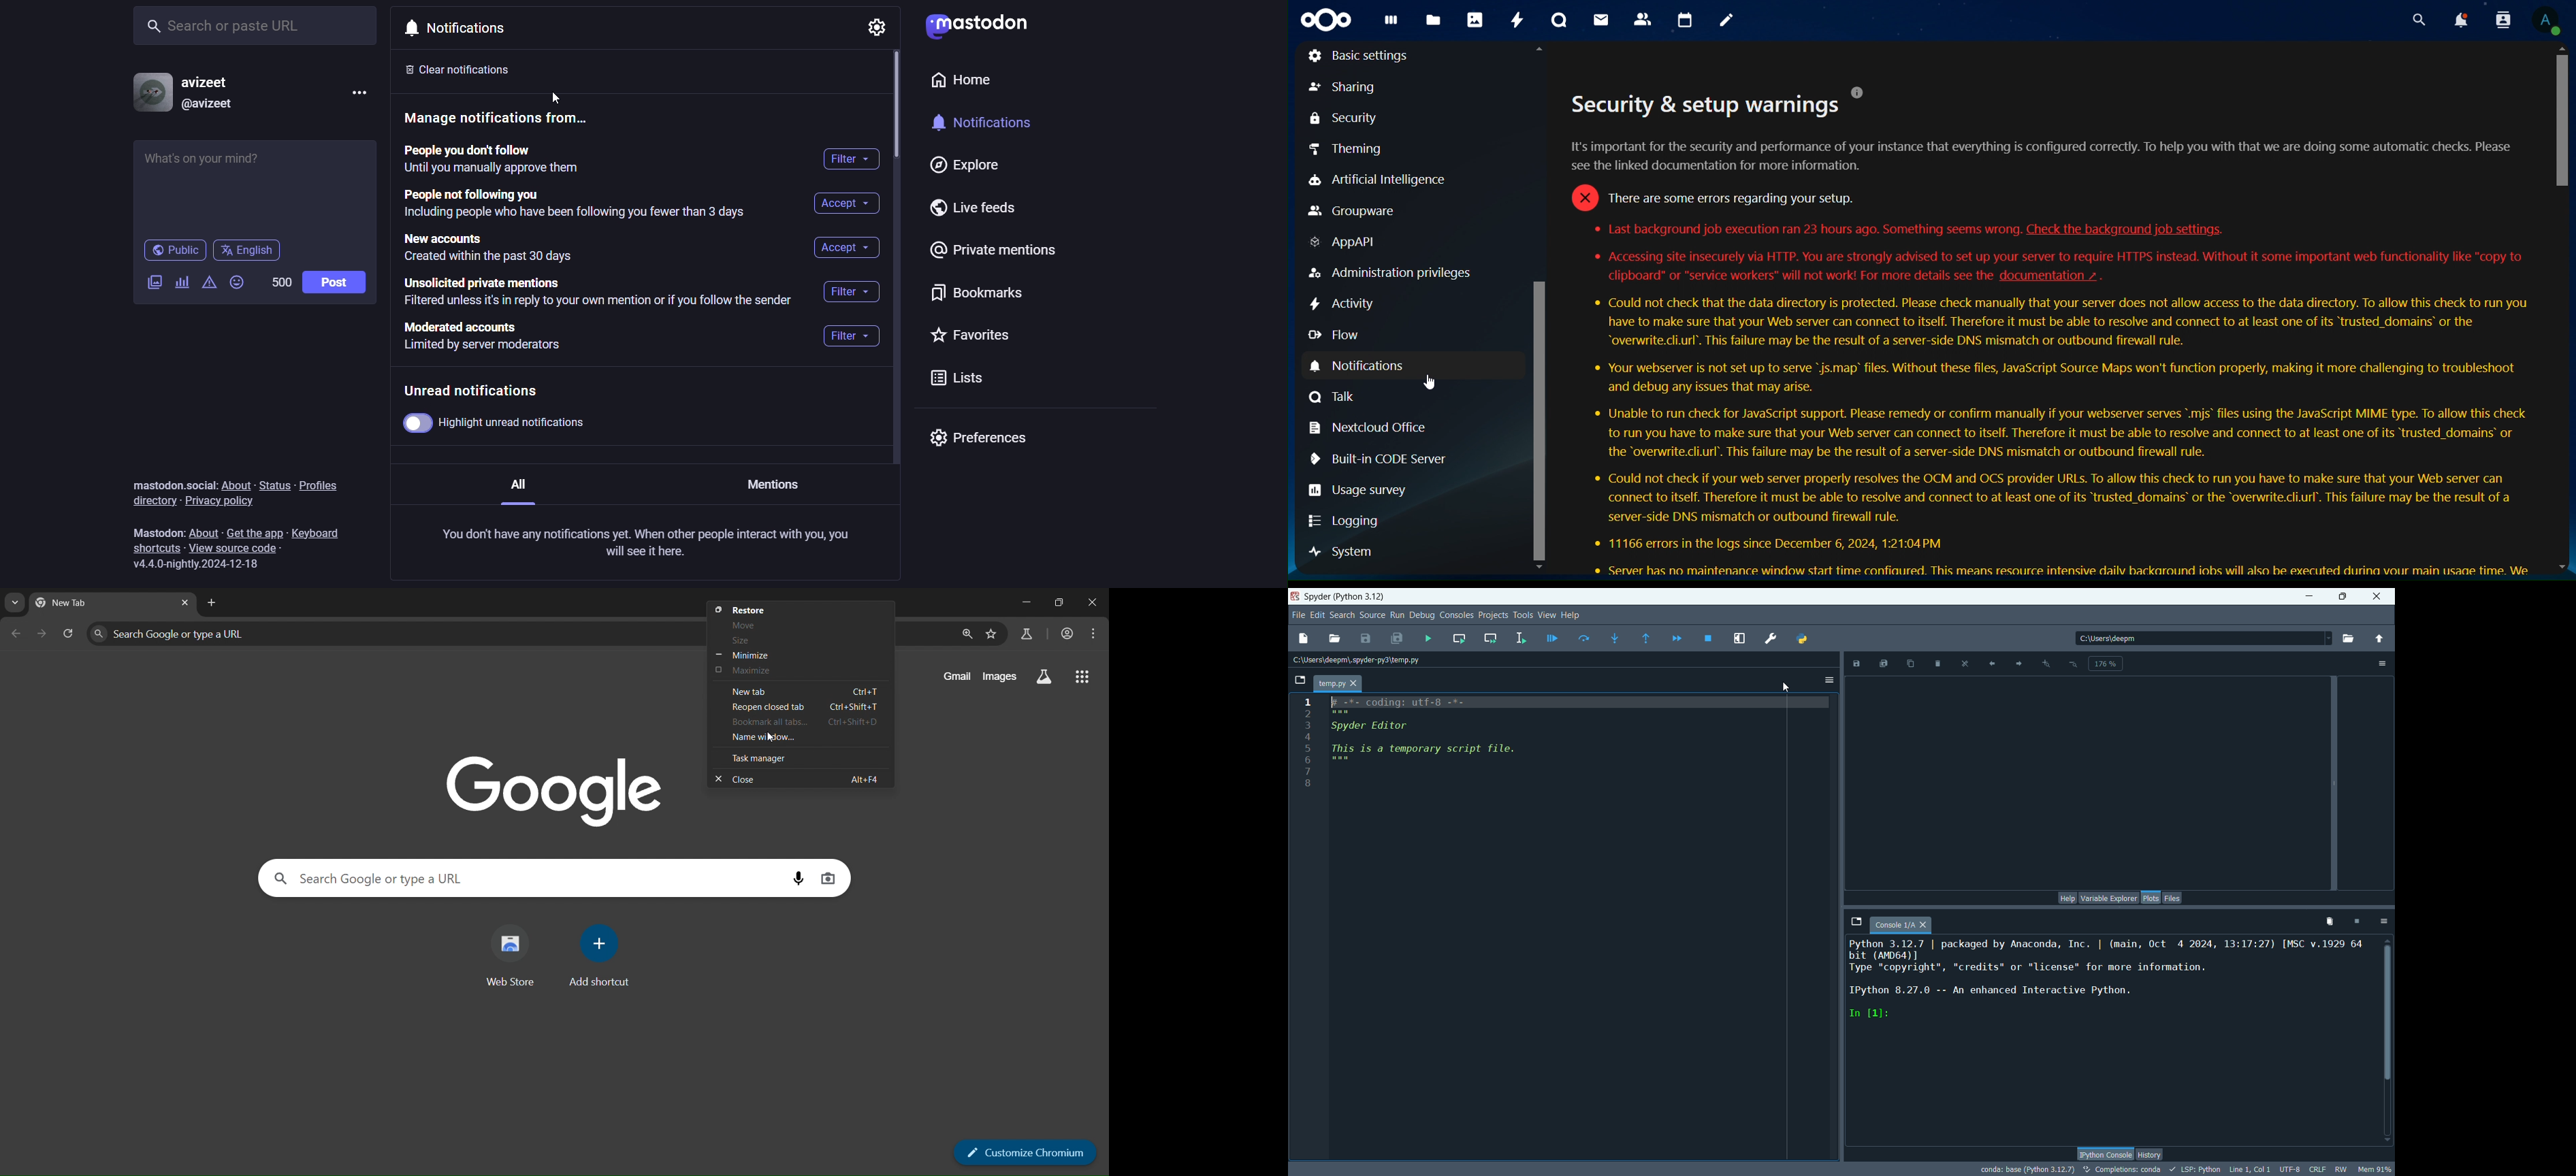  Describe the element at coordinates (1455, 744) in the screenshot. I see `script file` at that location.